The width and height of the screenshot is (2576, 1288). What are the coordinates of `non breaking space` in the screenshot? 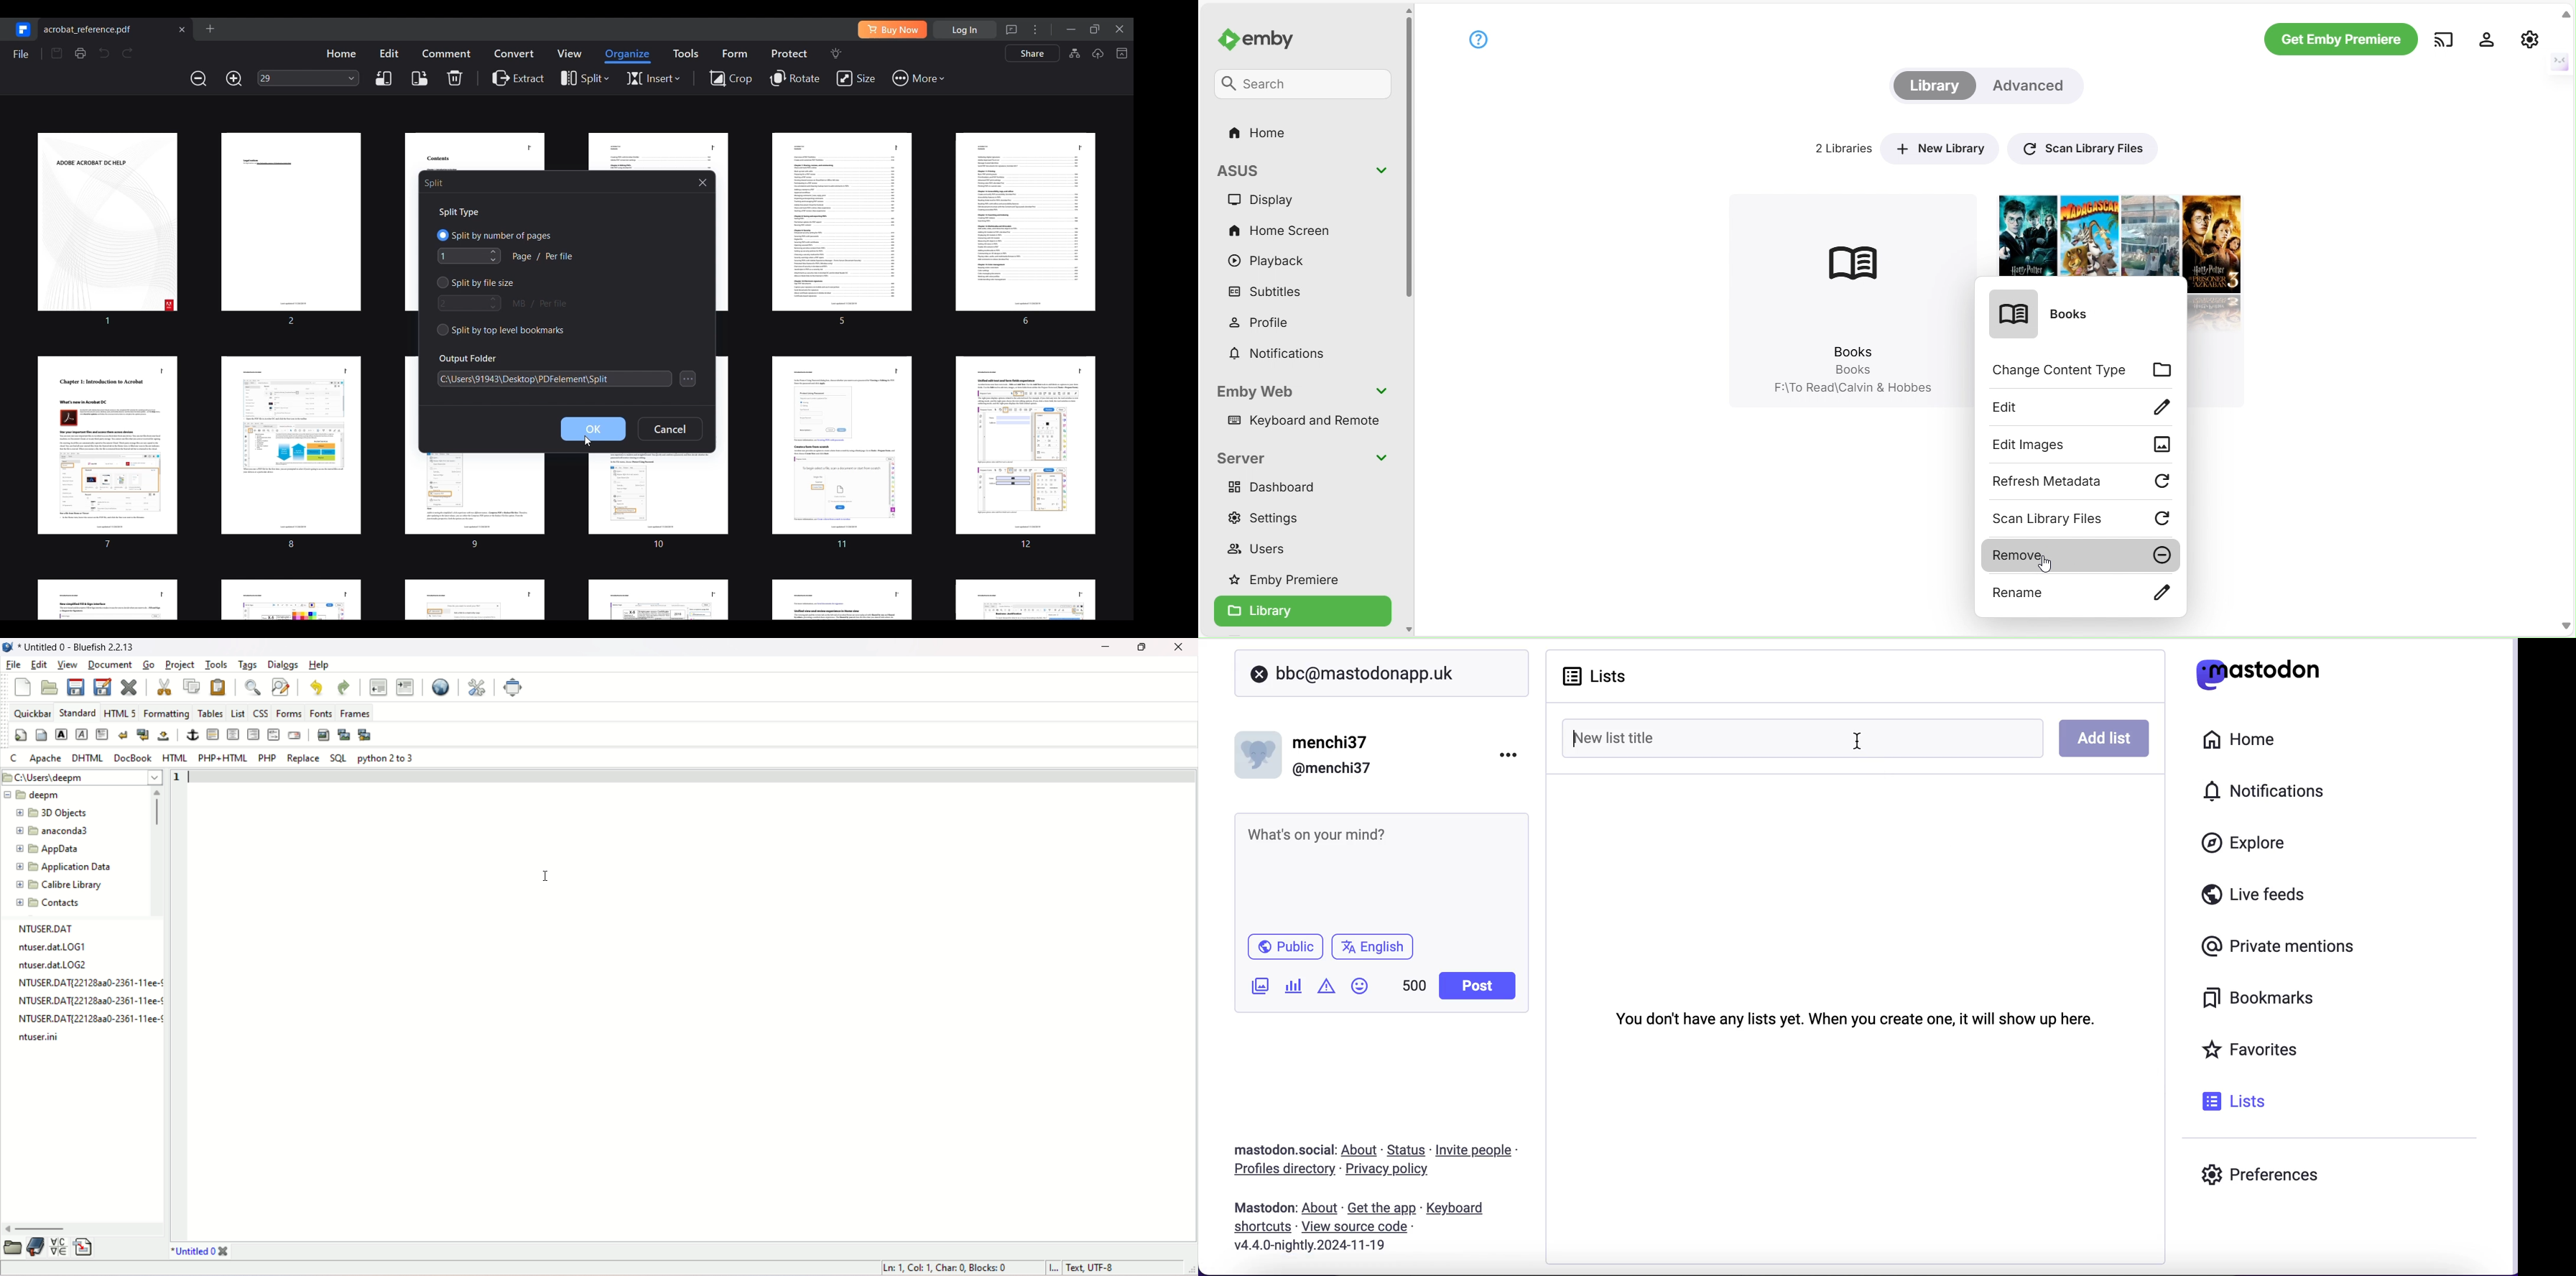 It's located at (162, 735).